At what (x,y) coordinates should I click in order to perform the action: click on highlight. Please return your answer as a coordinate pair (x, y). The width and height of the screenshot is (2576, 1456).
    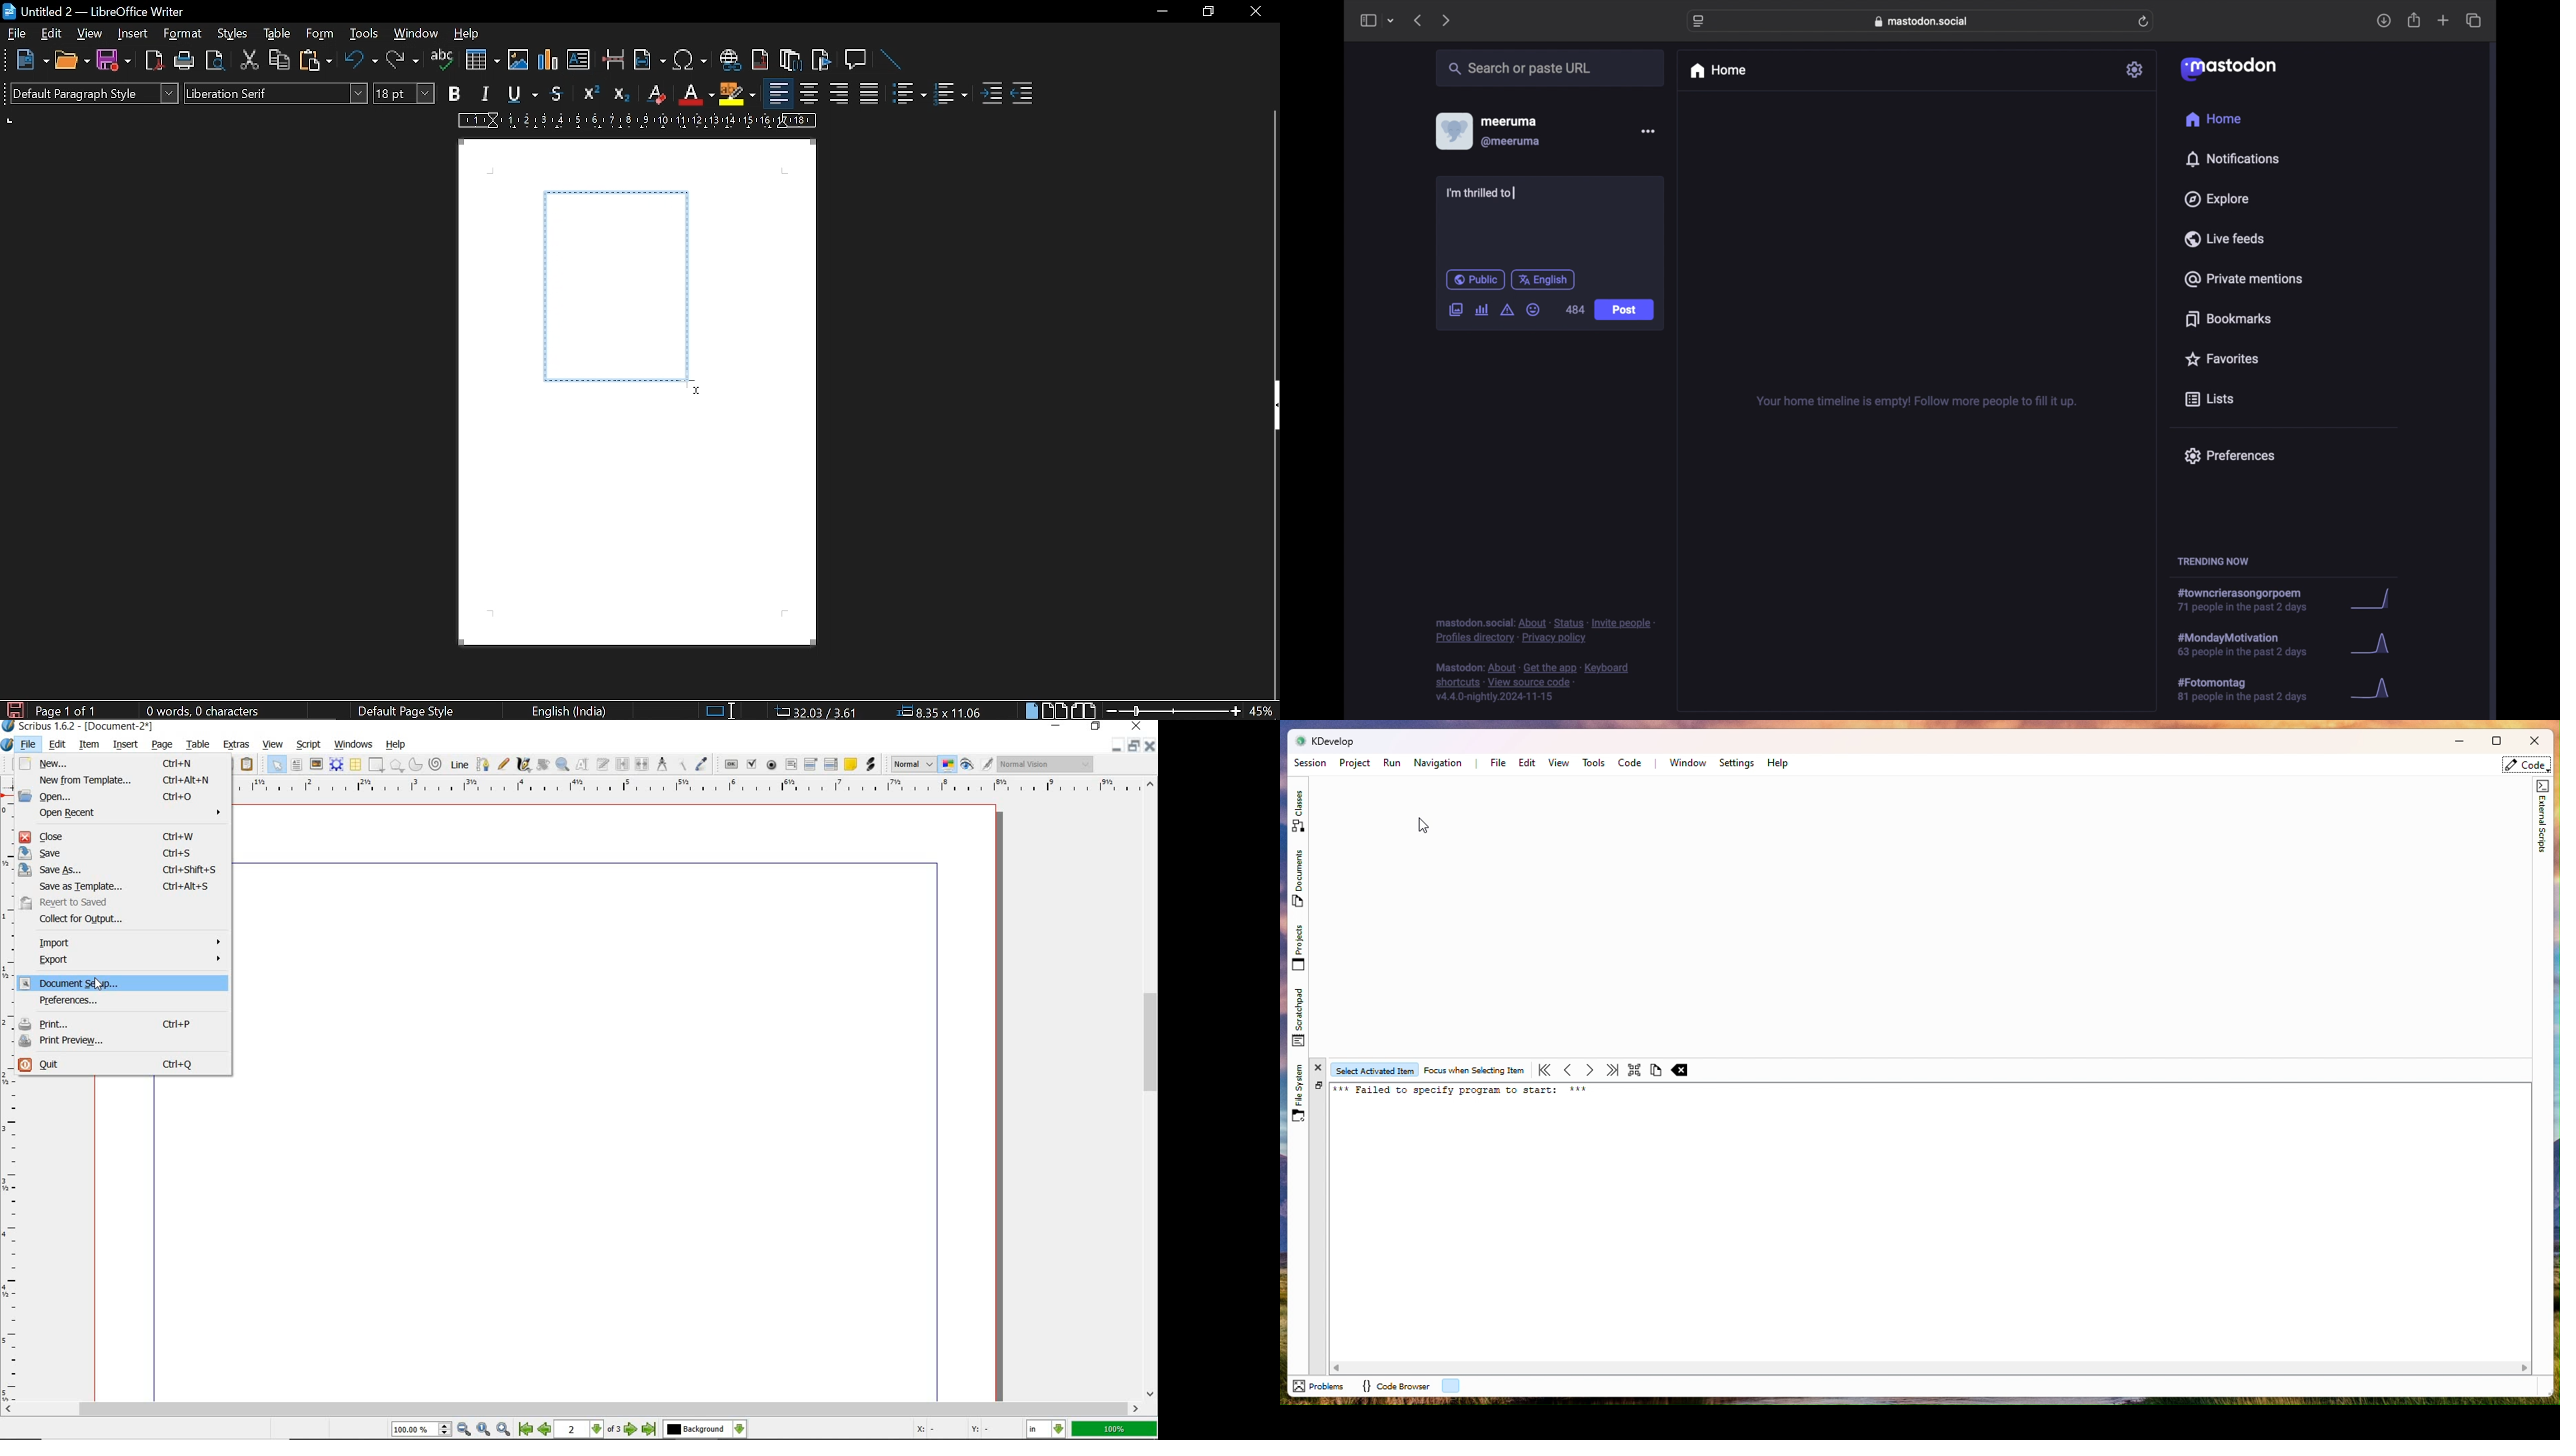
    Looking at the image, I should click on (737, 93).